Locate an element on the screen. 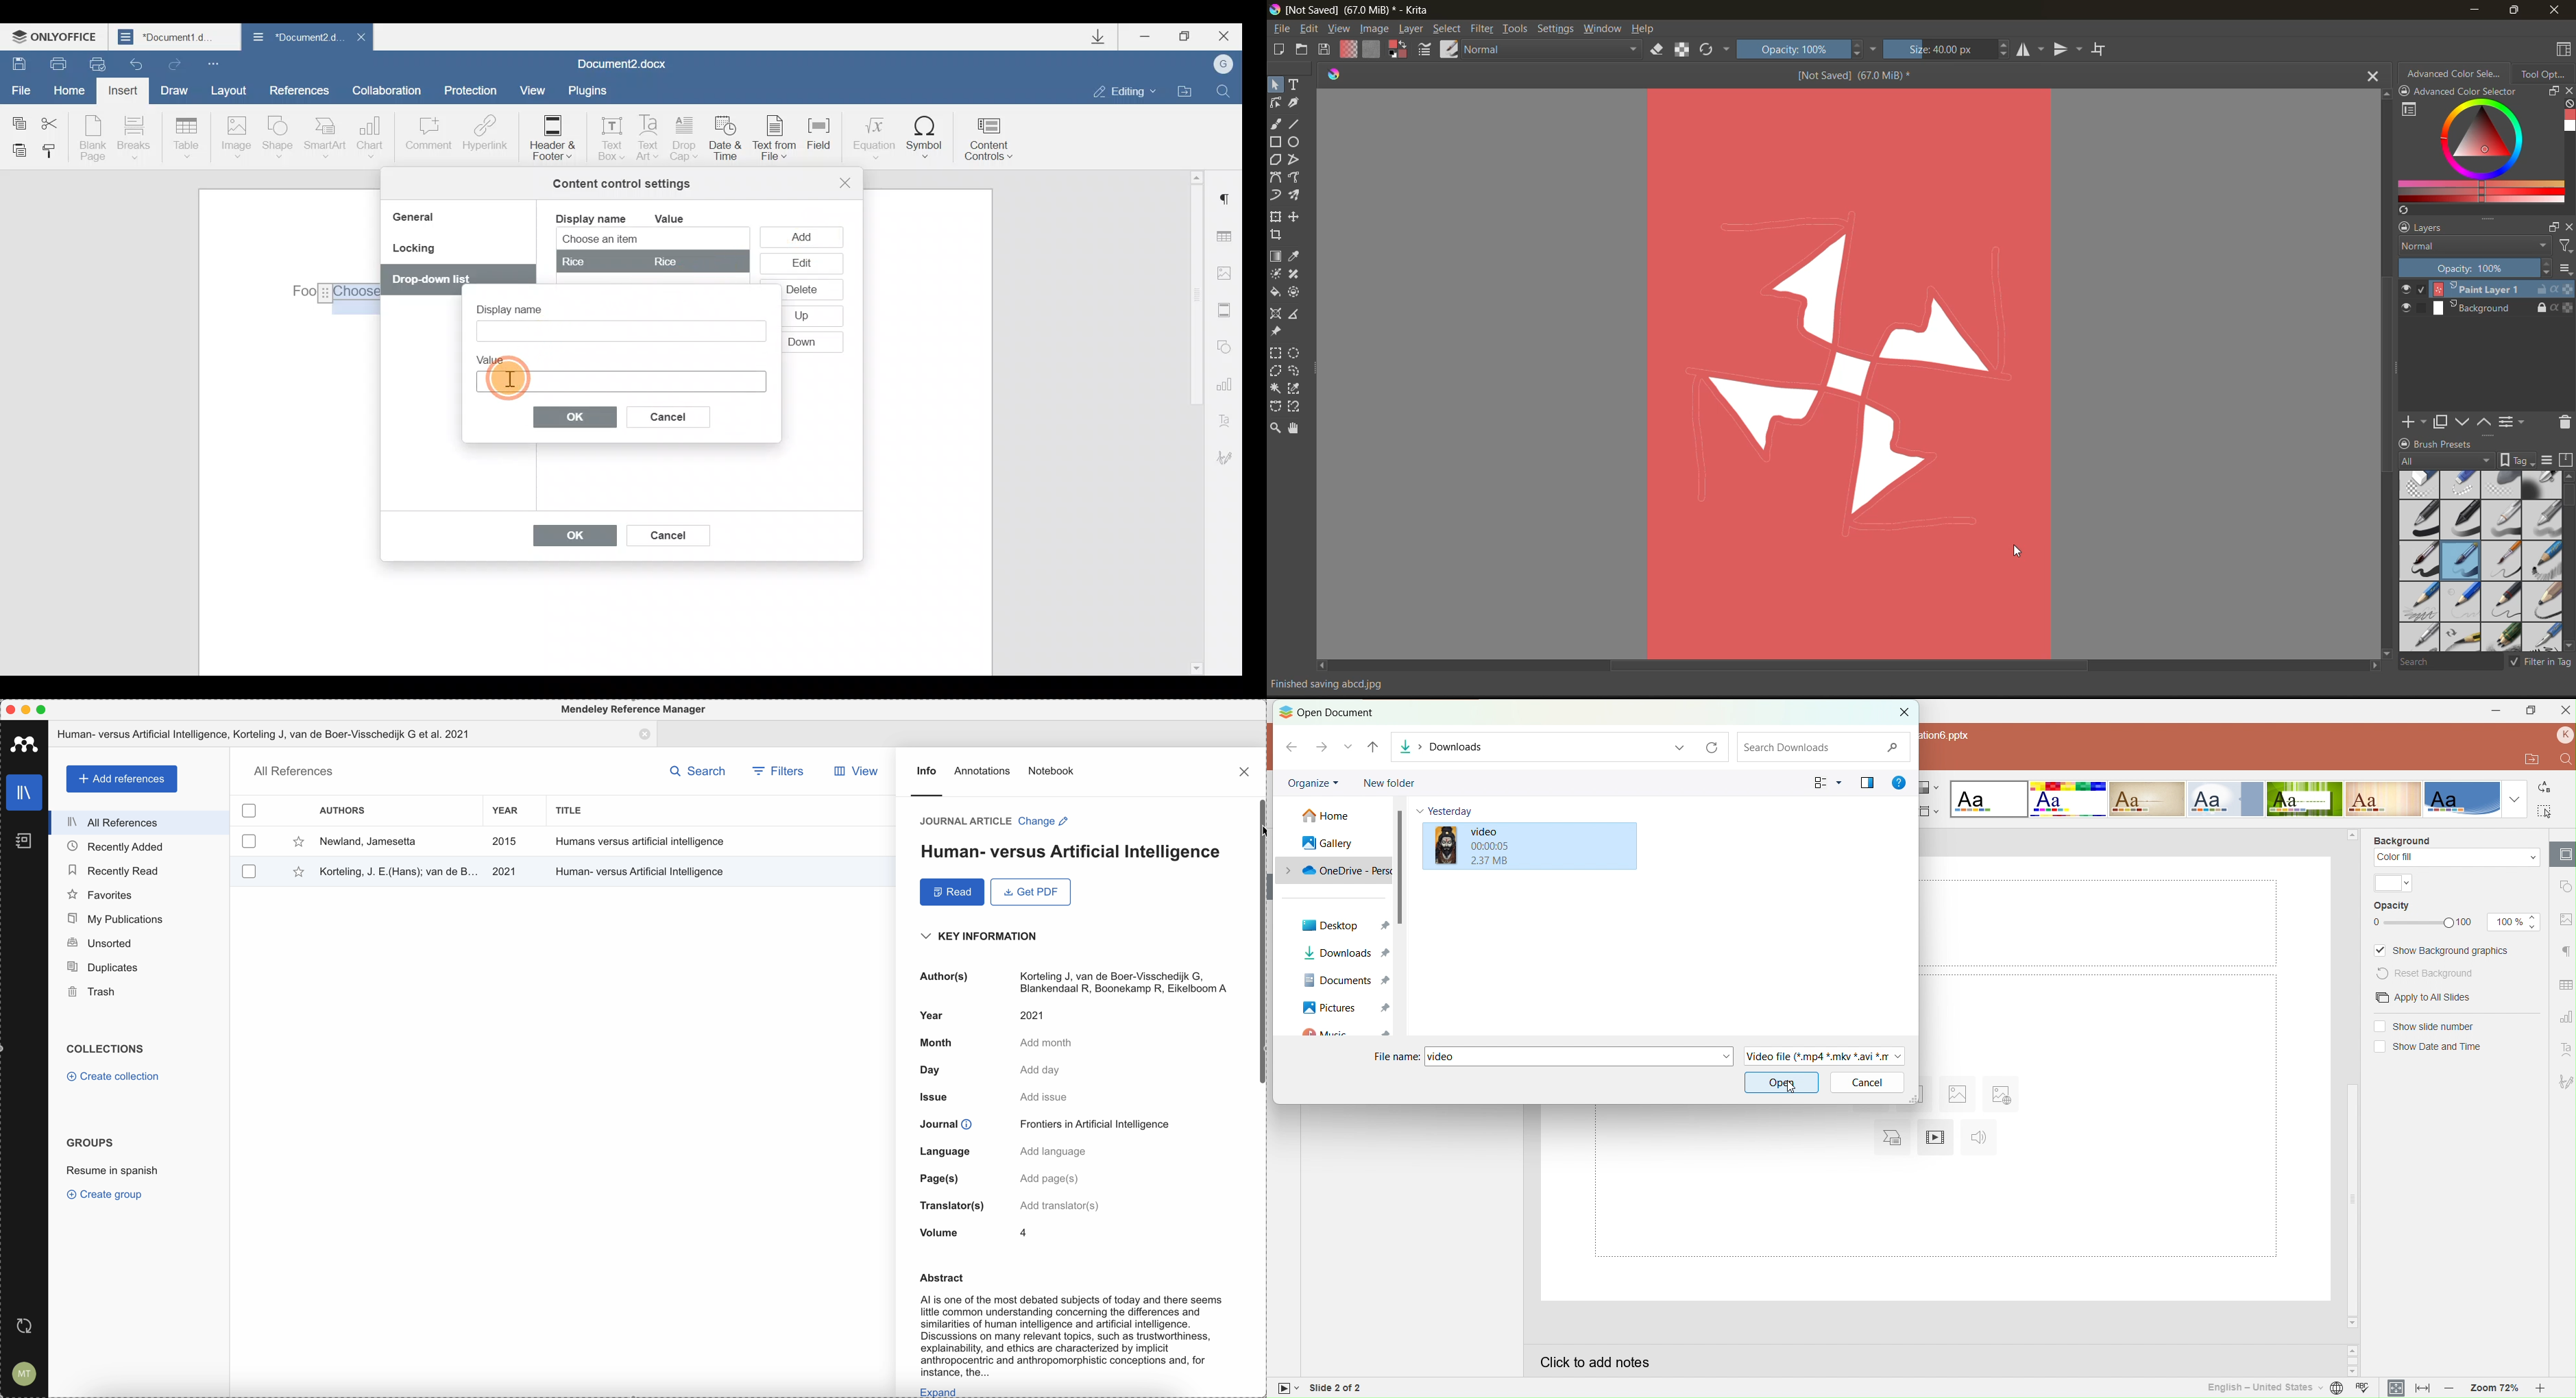  2021 is located at coordinates (505, 872).